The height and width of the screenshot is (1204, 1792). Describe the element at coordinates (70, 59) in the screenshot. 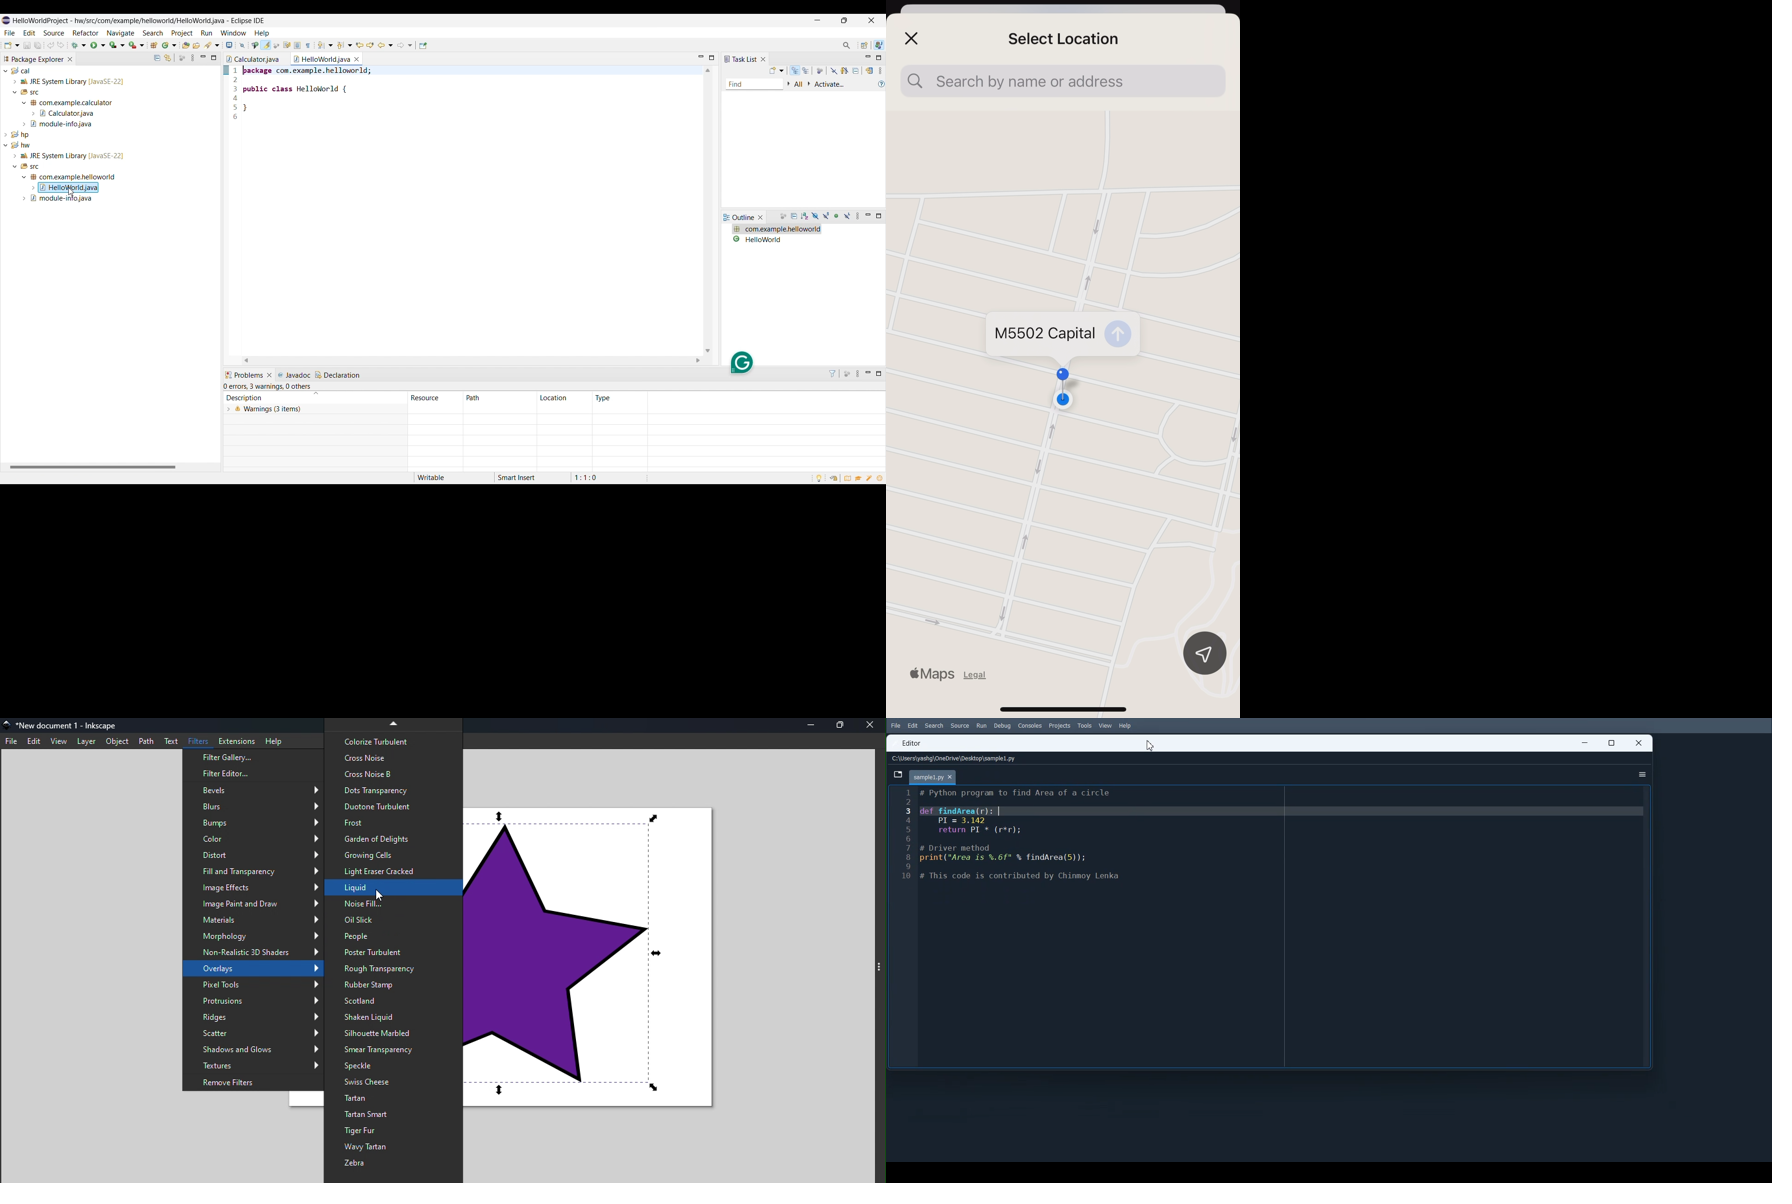

I see `Close tab` at that location.